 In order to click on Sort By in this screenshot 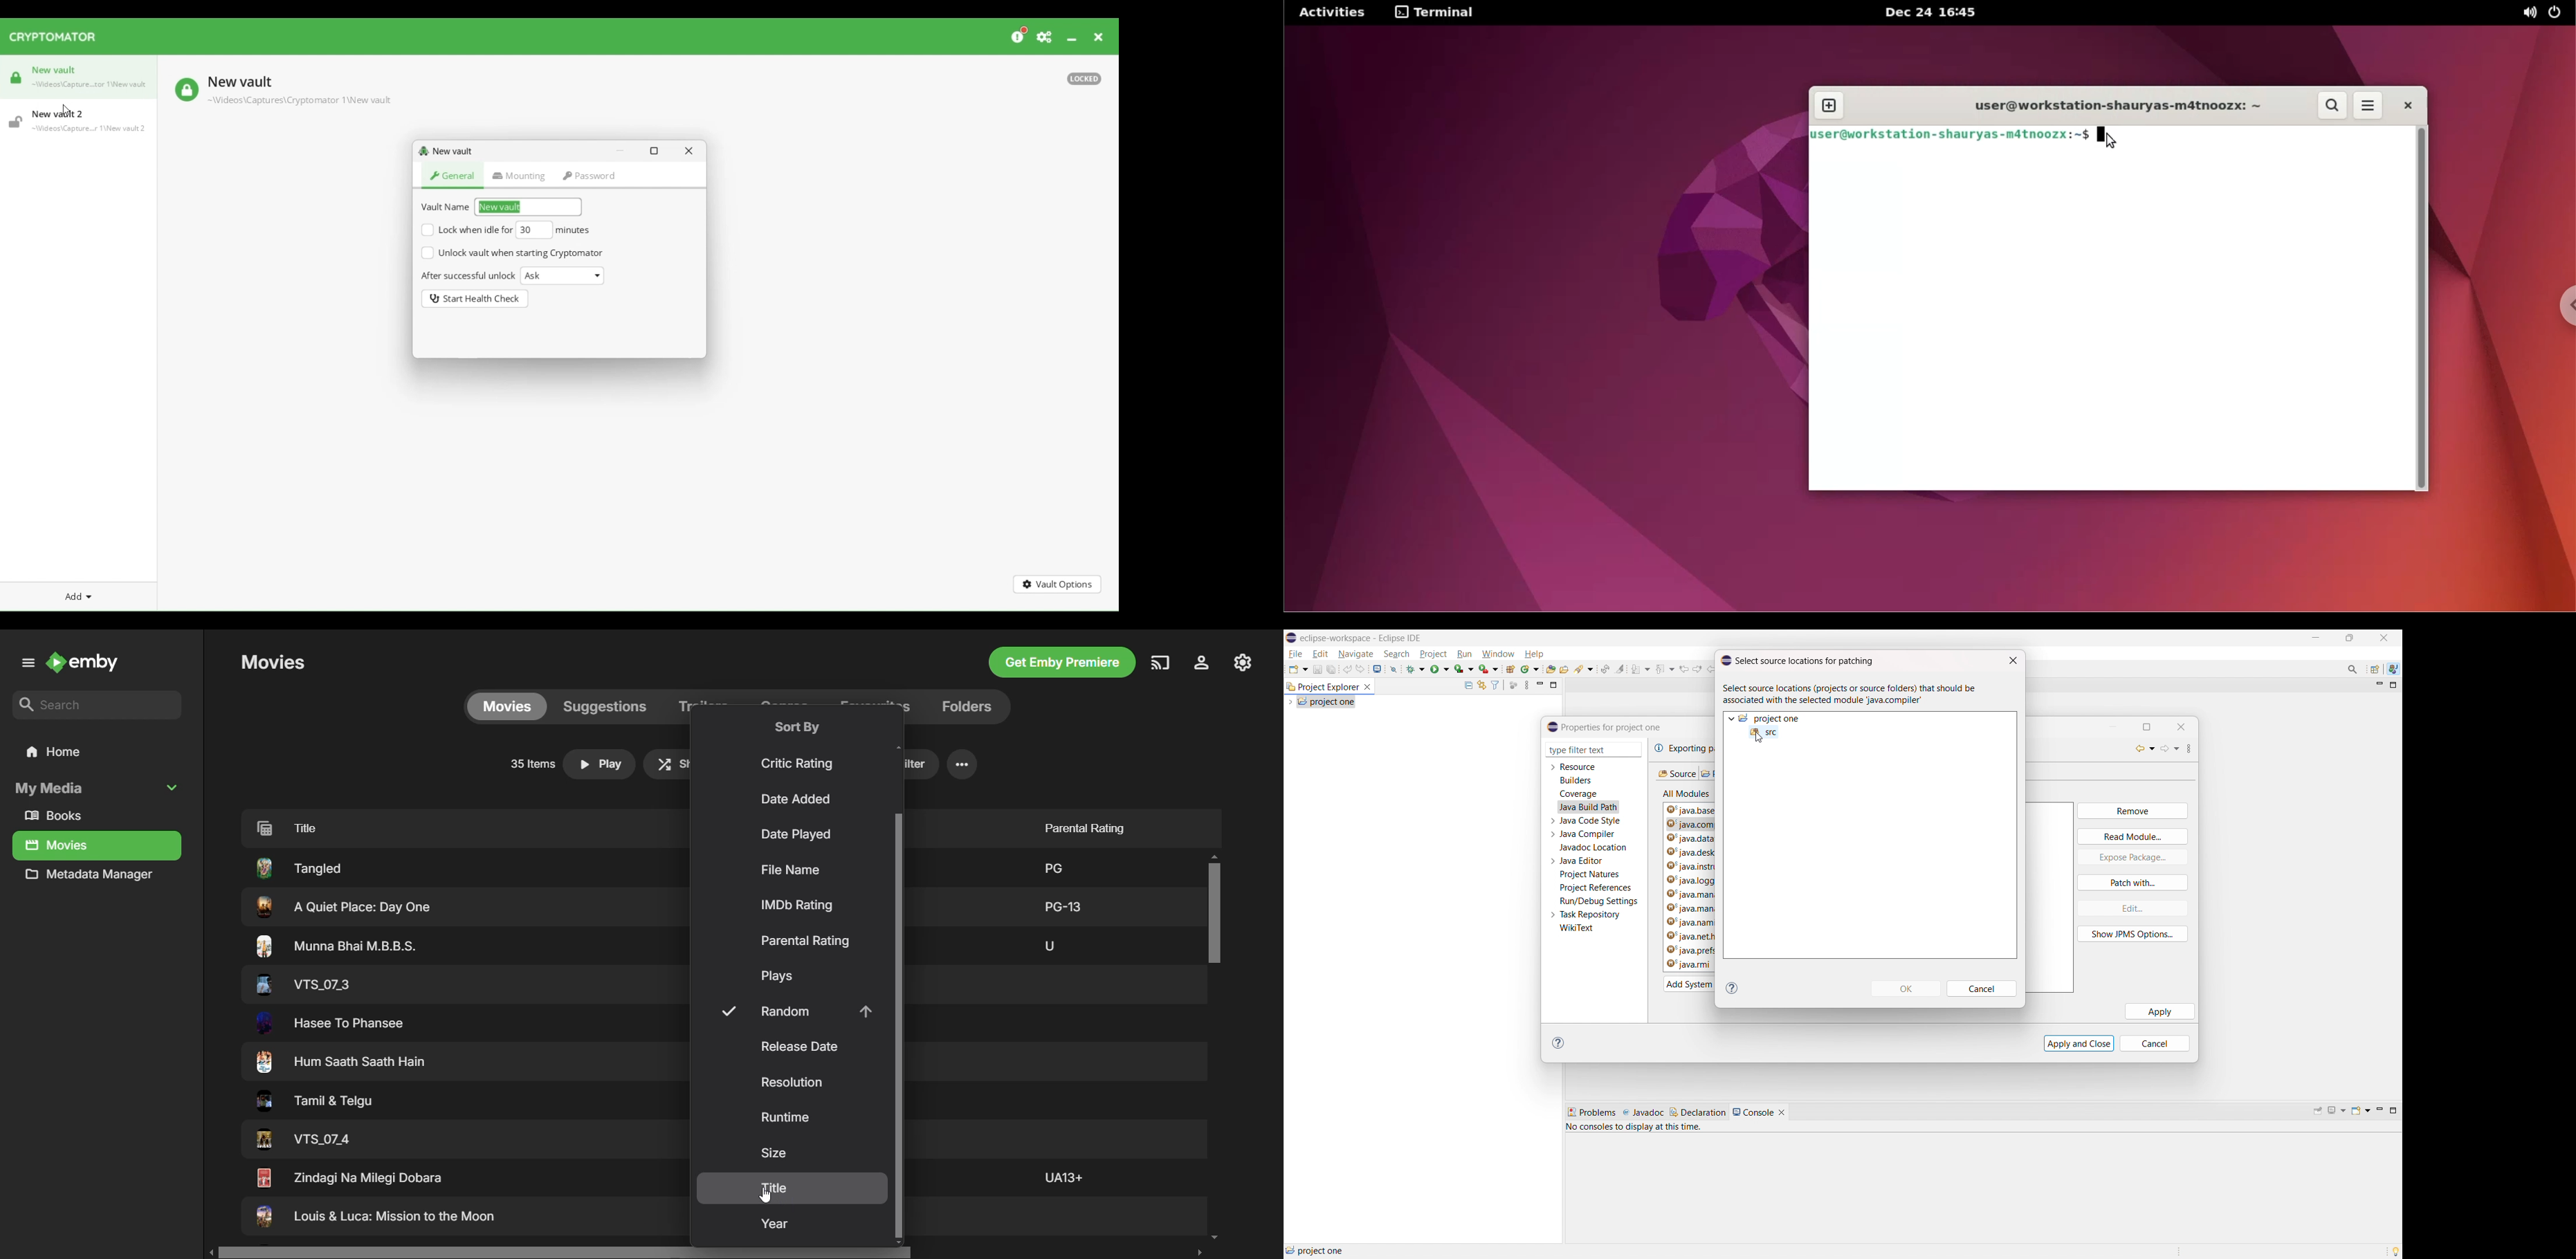, I will do `click(797, 726)`.